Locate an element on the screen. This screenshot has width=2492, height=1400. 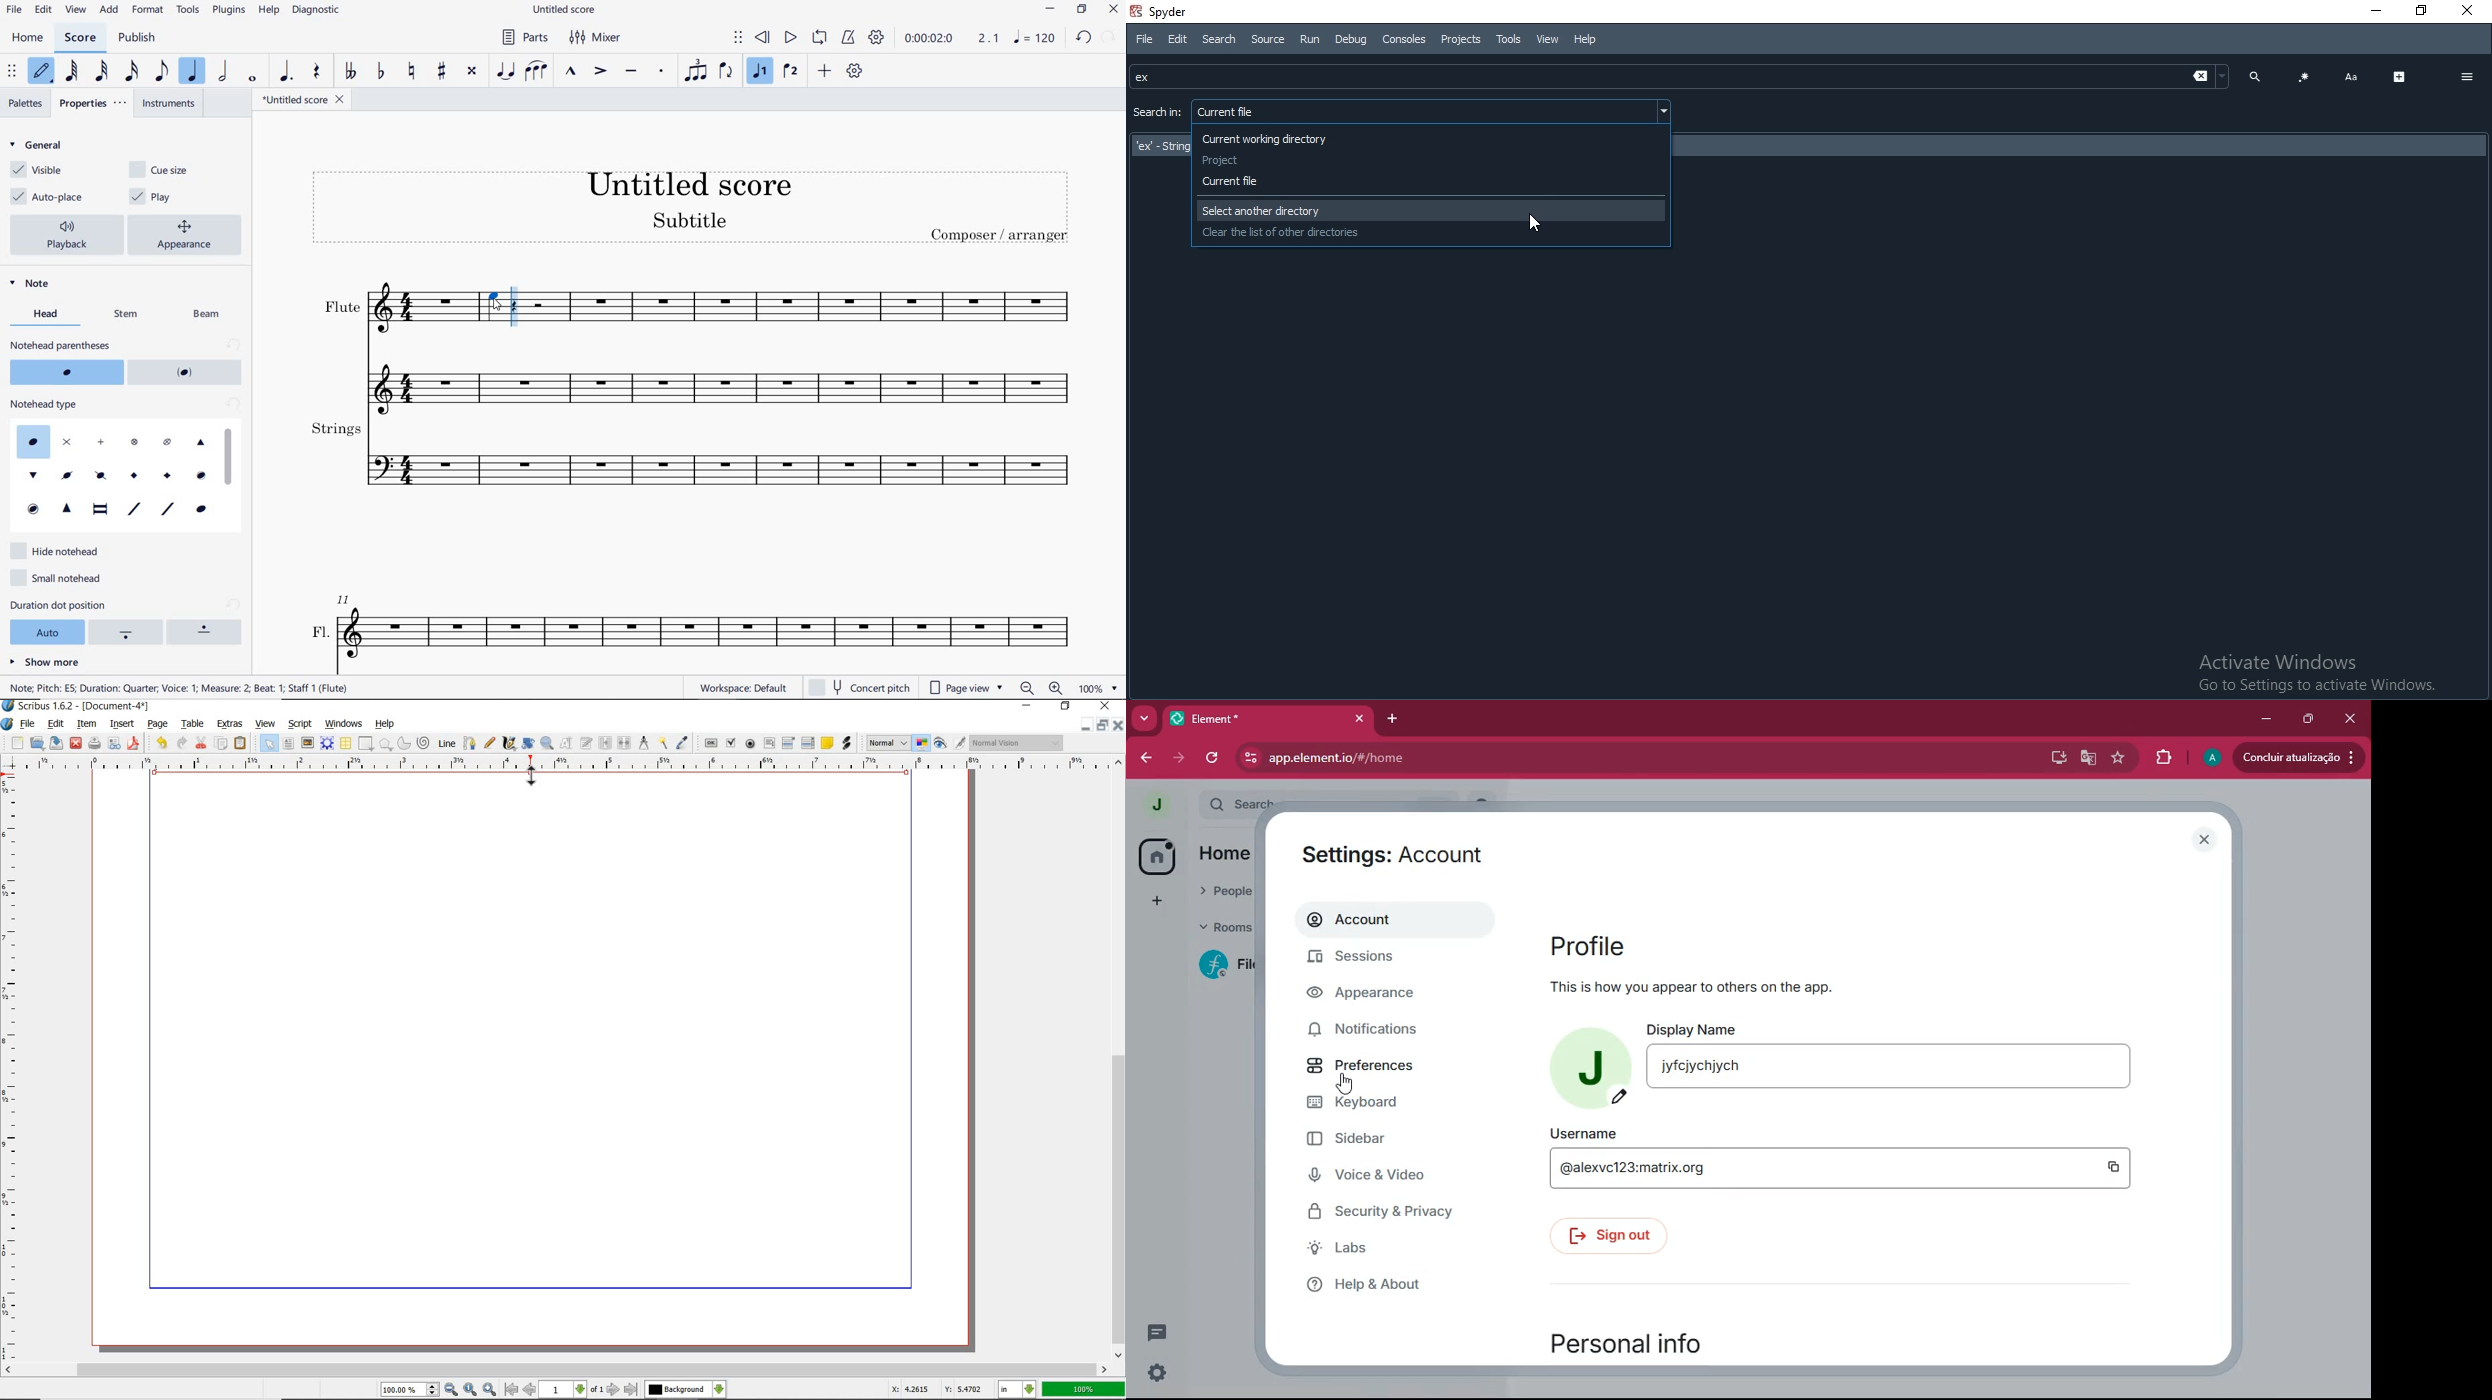
pdf combo box is located at coordinates (788, 742).